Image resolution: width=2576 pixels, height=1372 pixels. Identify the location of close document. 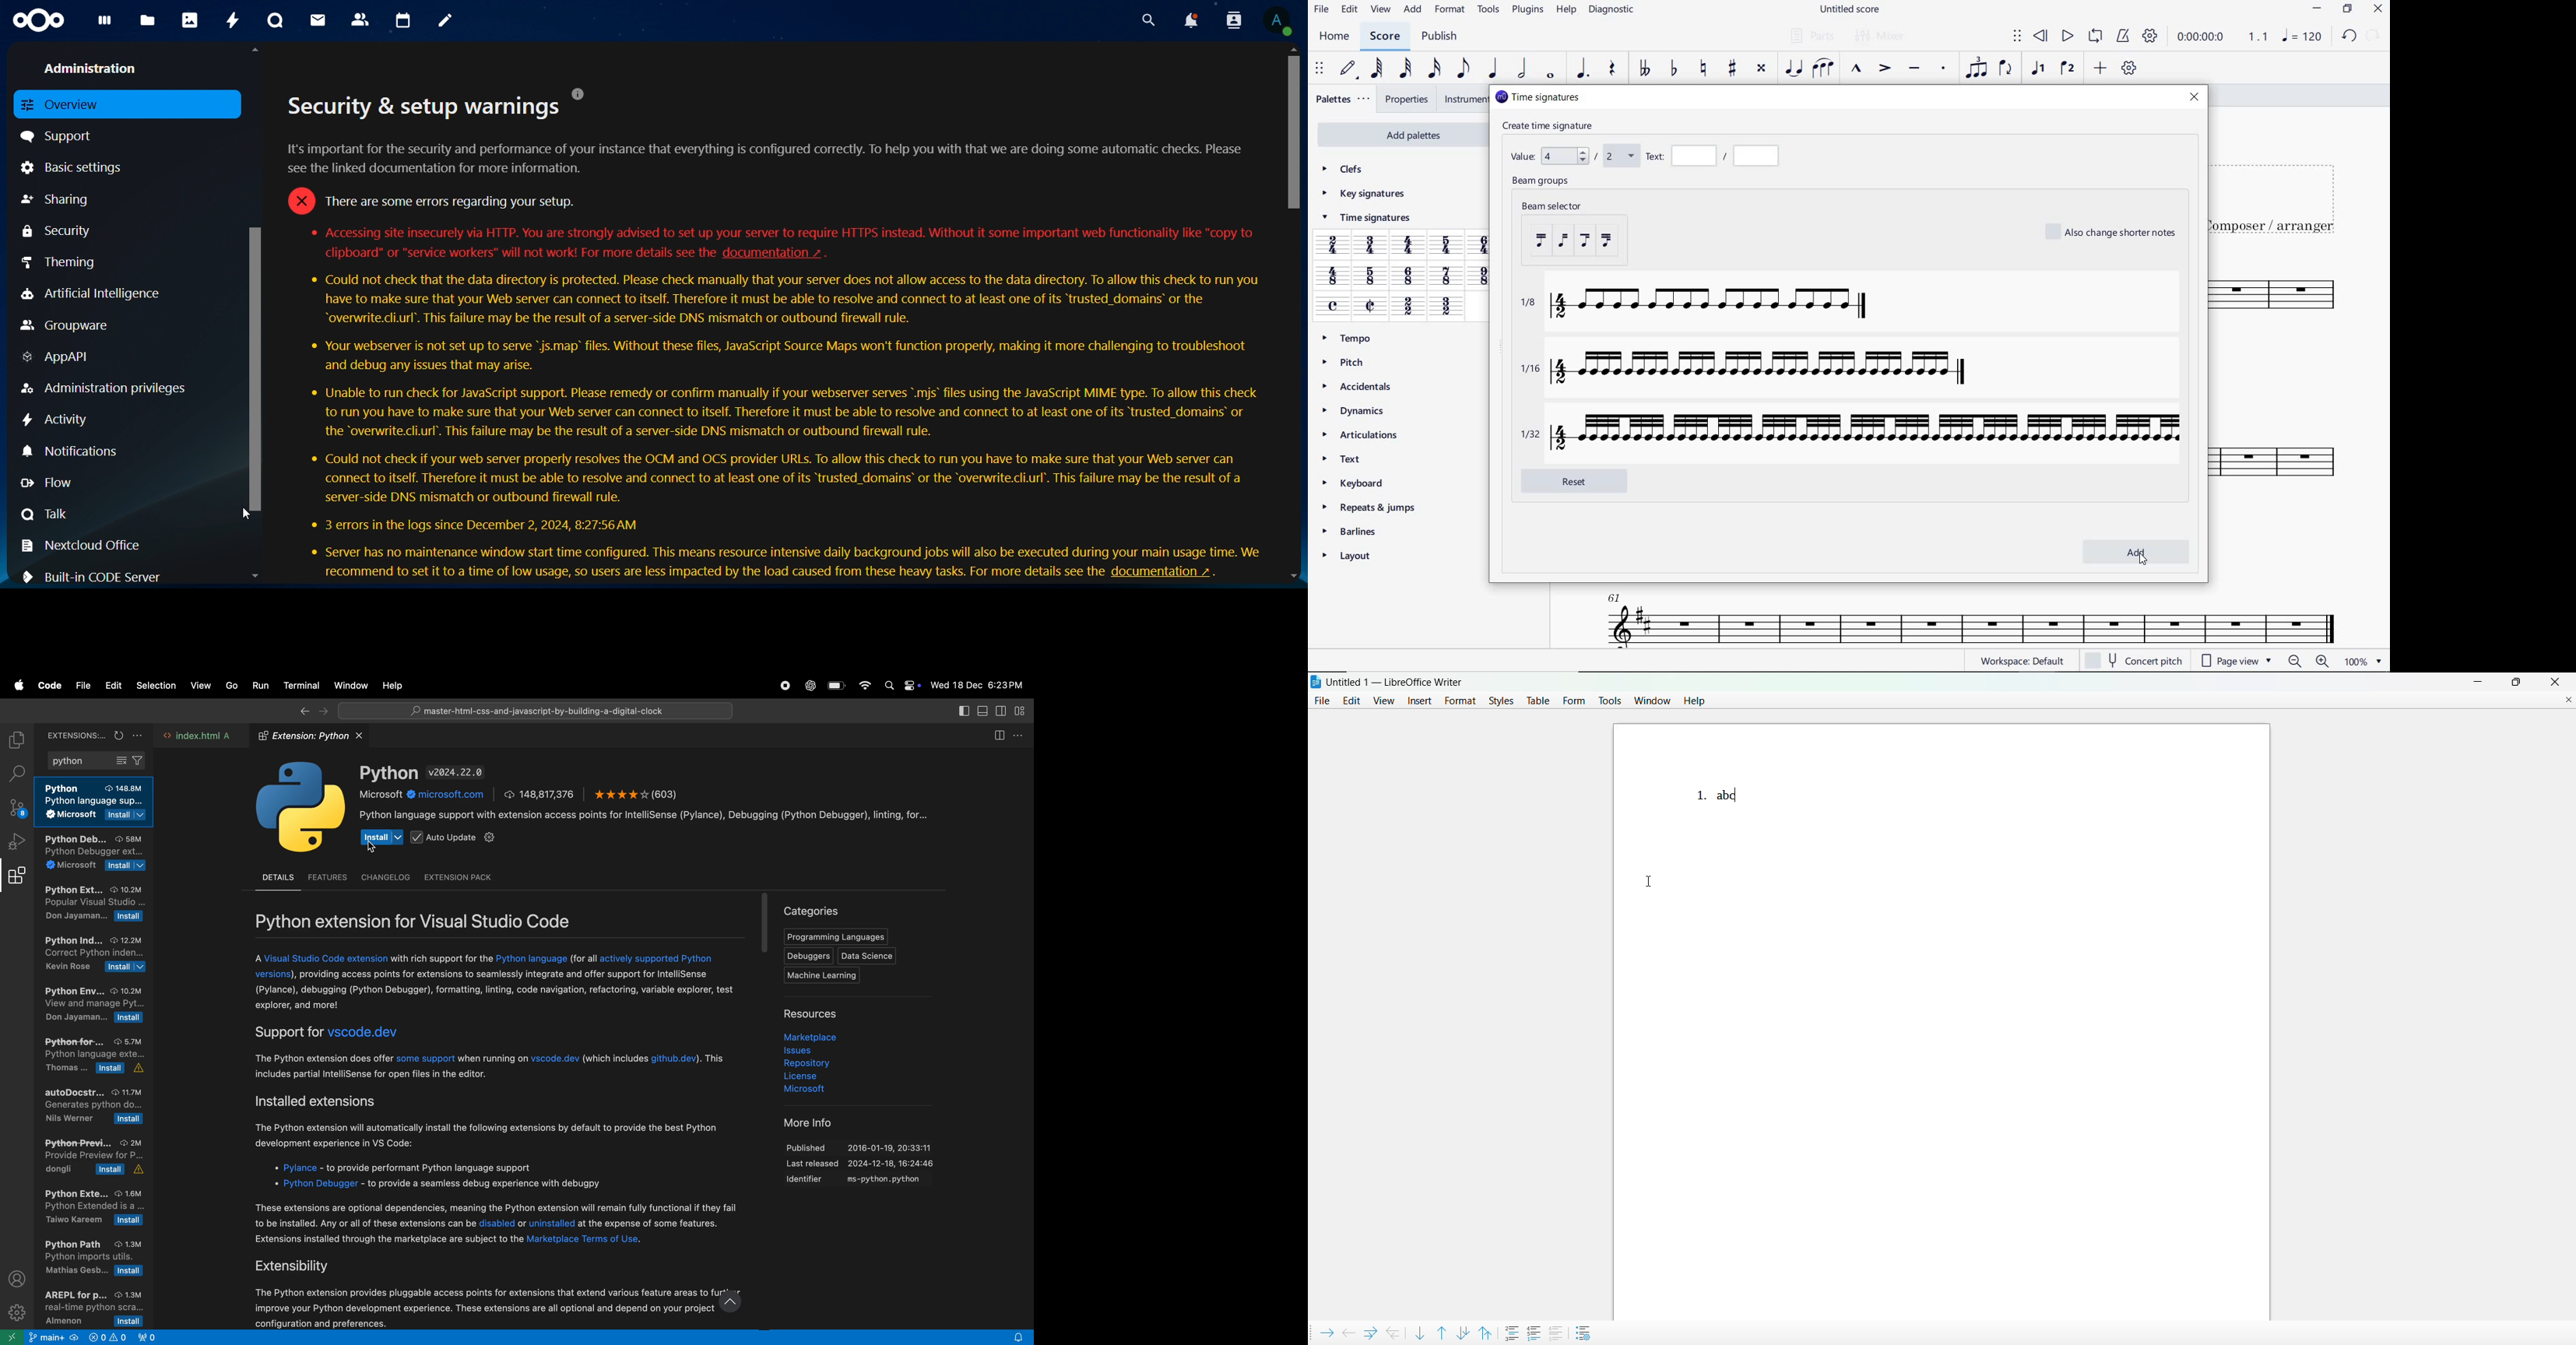
(2569, 699).